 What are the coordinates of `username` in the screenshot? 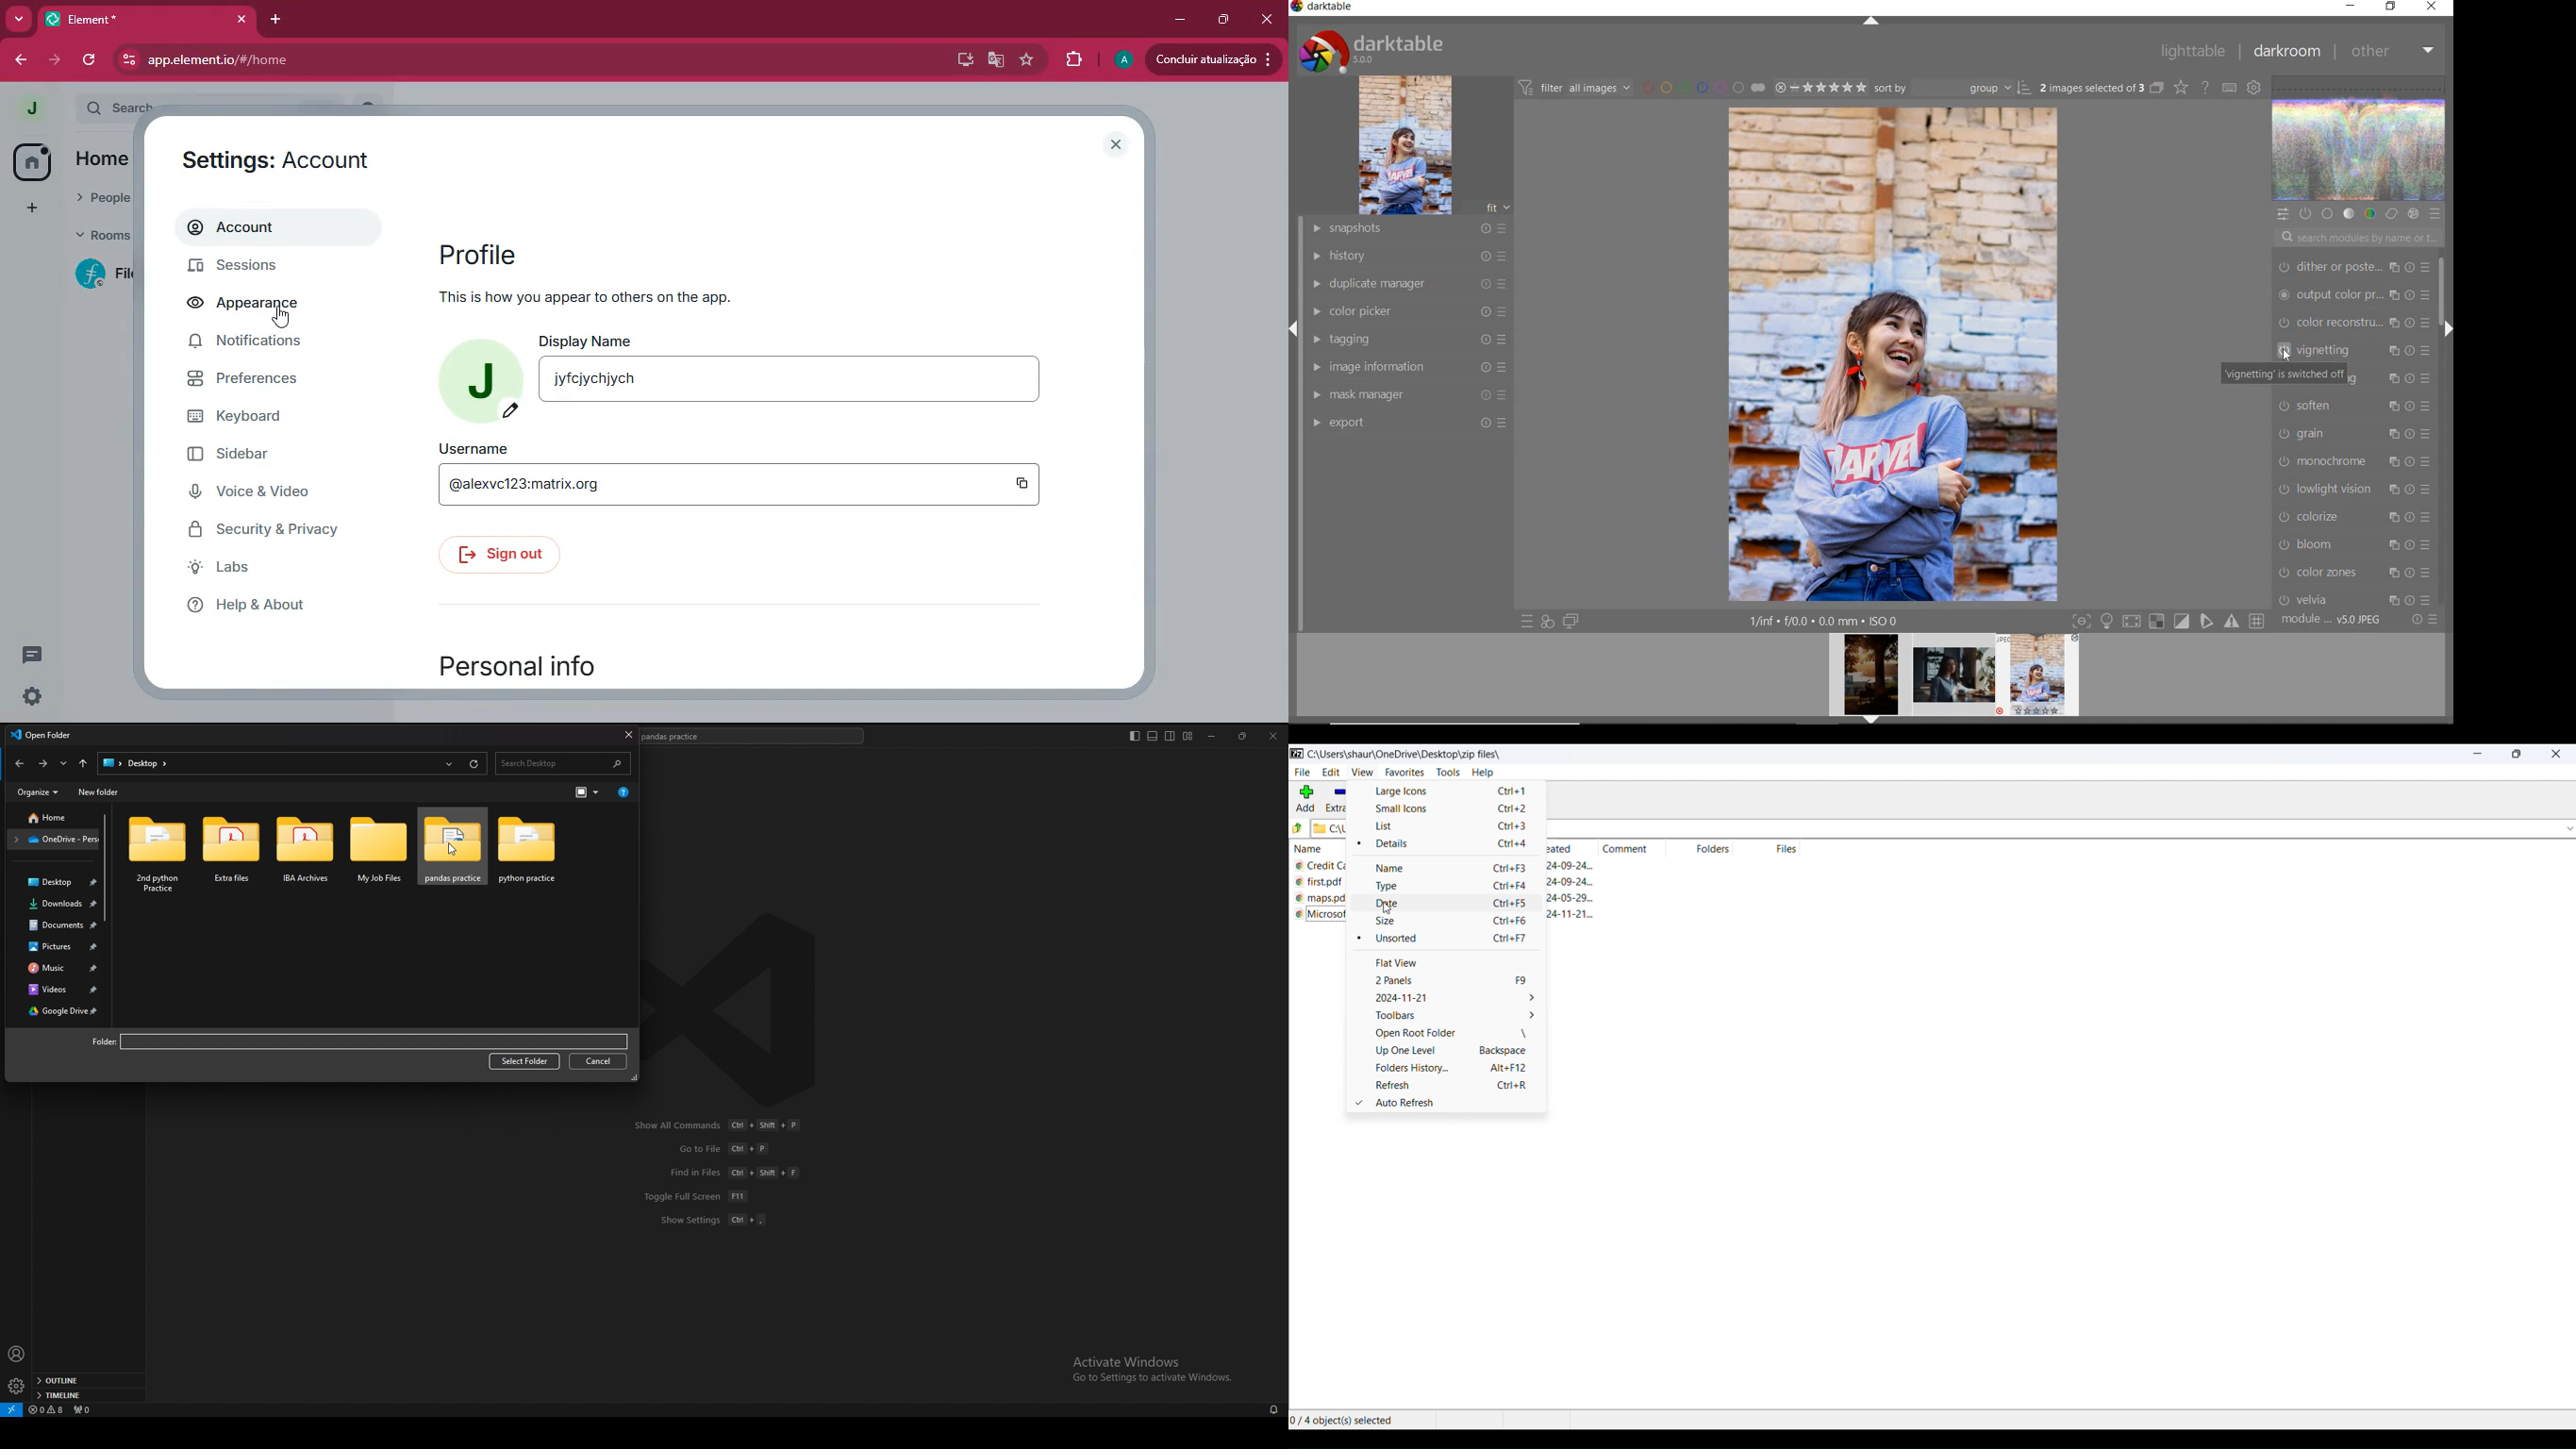 It's located at (739, 485).